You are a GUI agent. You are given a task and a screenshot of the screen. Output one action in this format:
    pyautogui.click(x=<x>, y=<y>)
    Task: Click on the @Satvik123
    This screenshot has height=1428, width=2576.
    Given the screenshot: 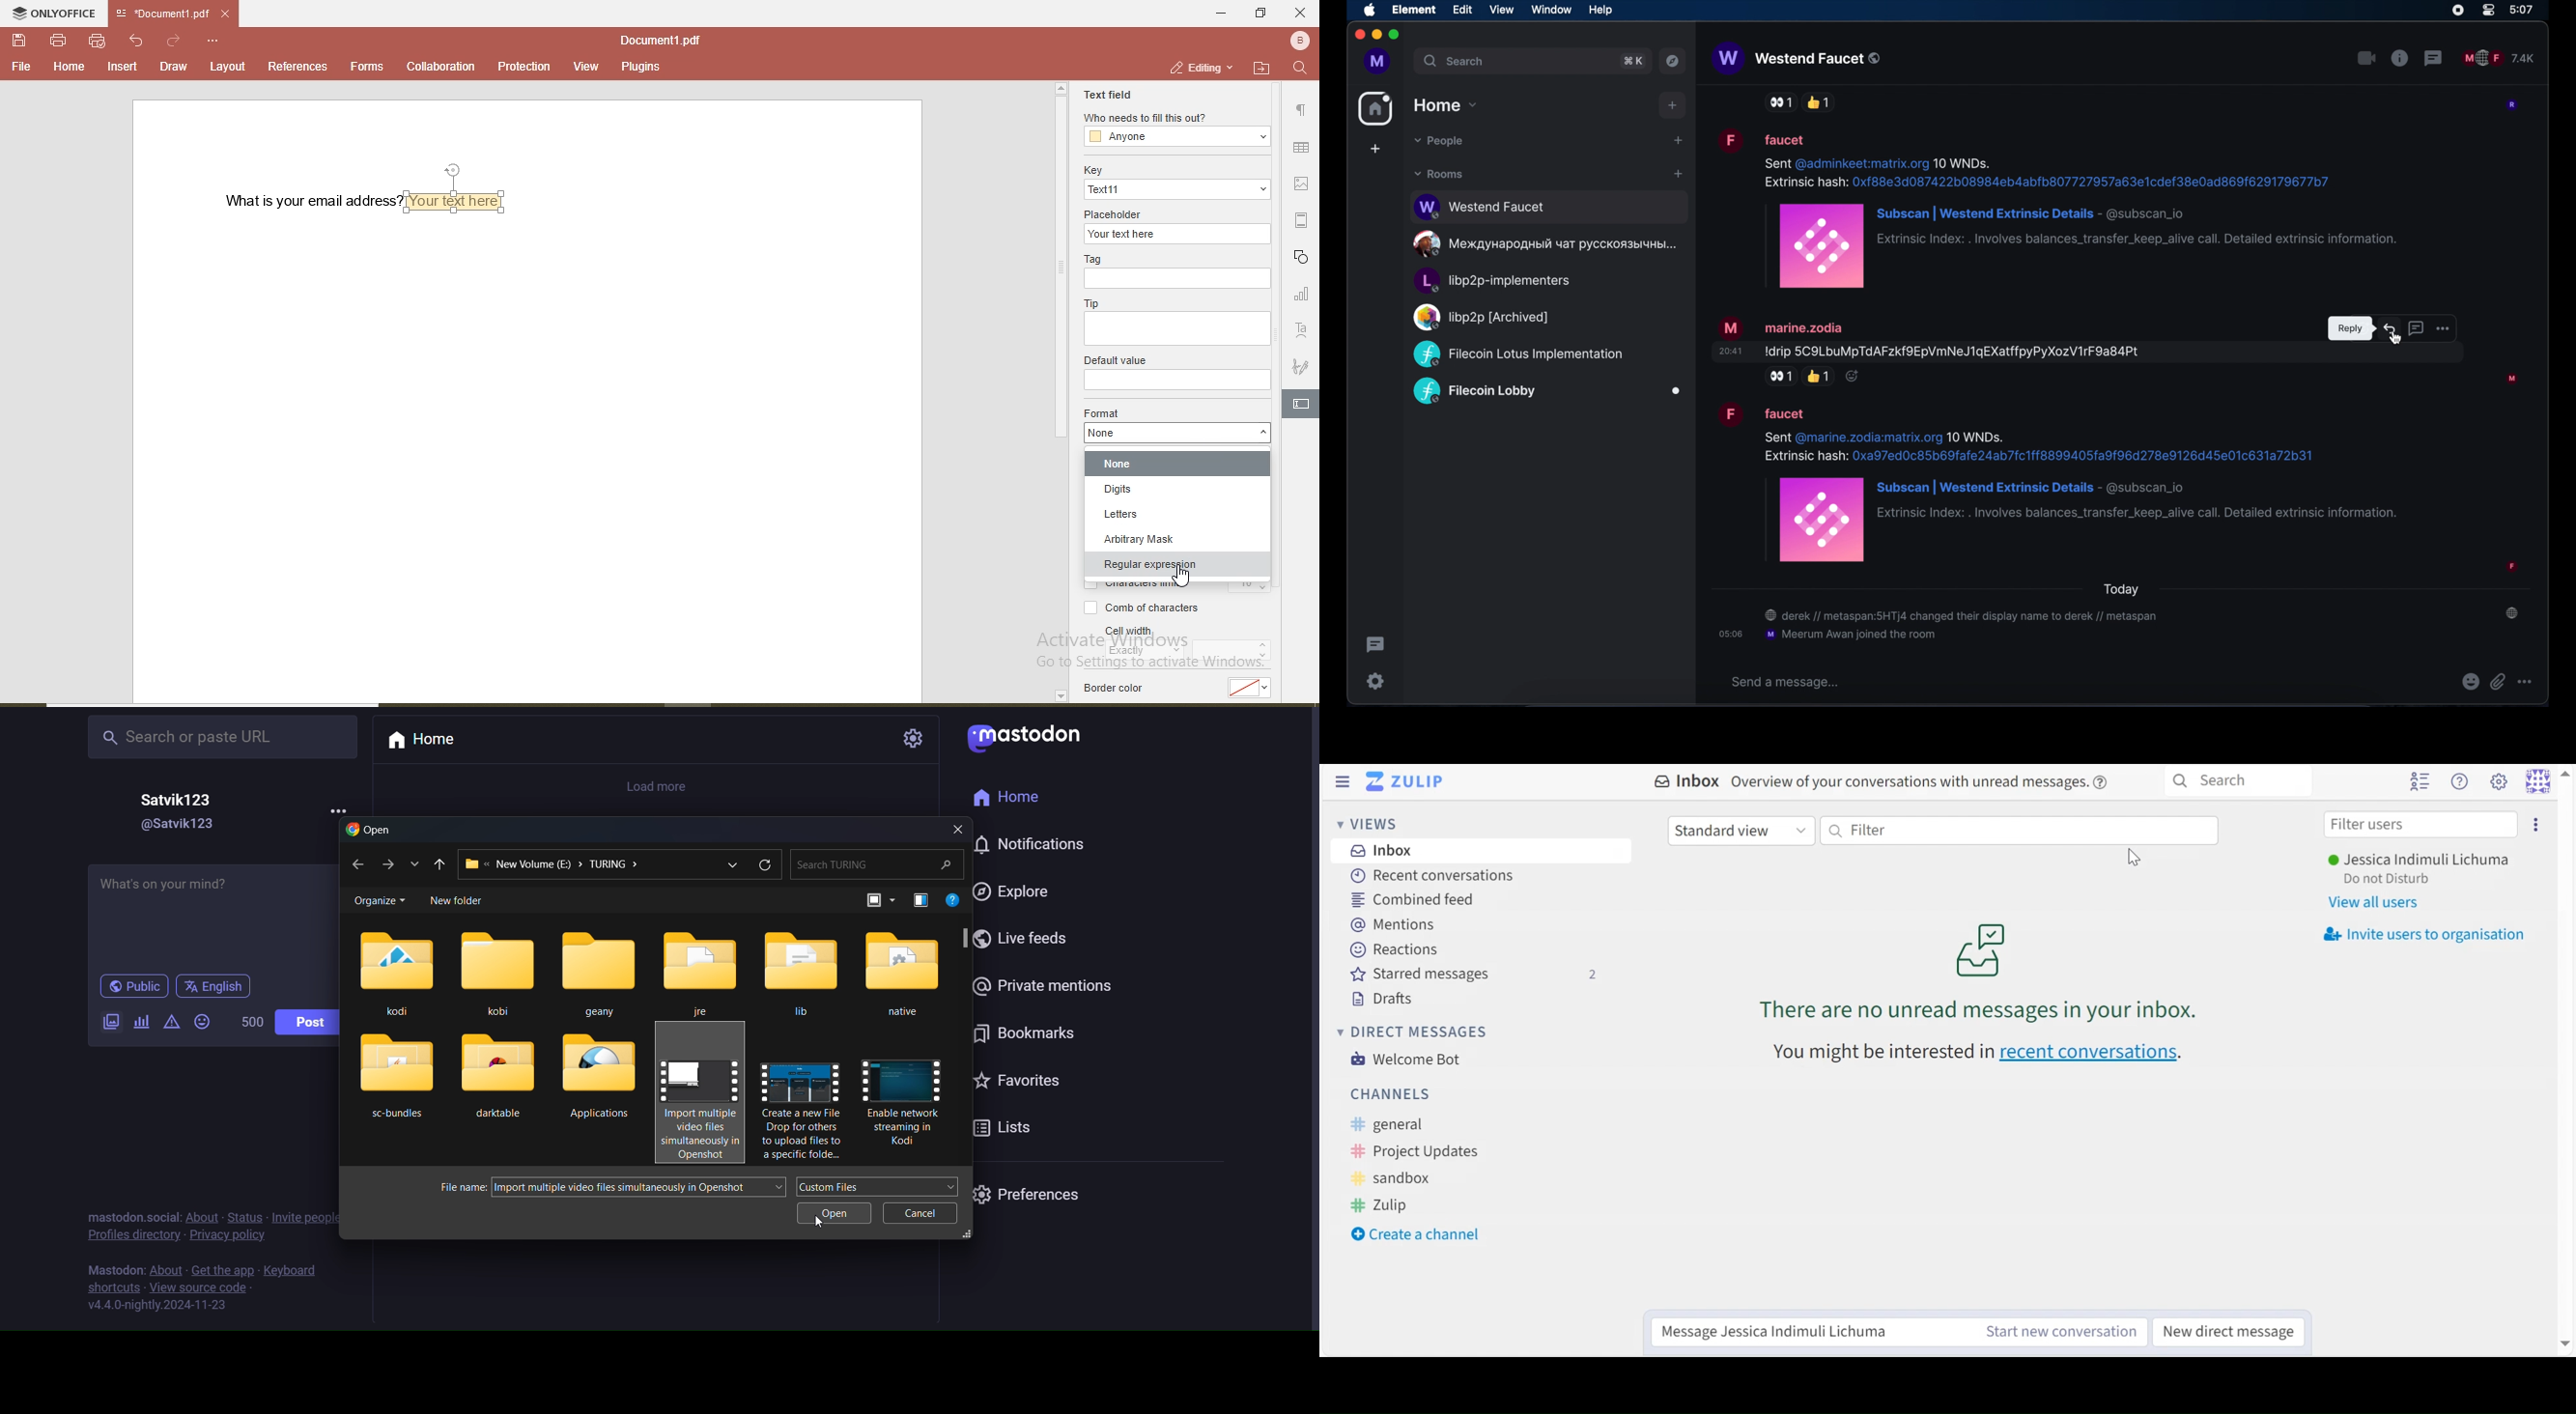 What is the action you would take?
    pyautogui.click(x=186, y=825)
    